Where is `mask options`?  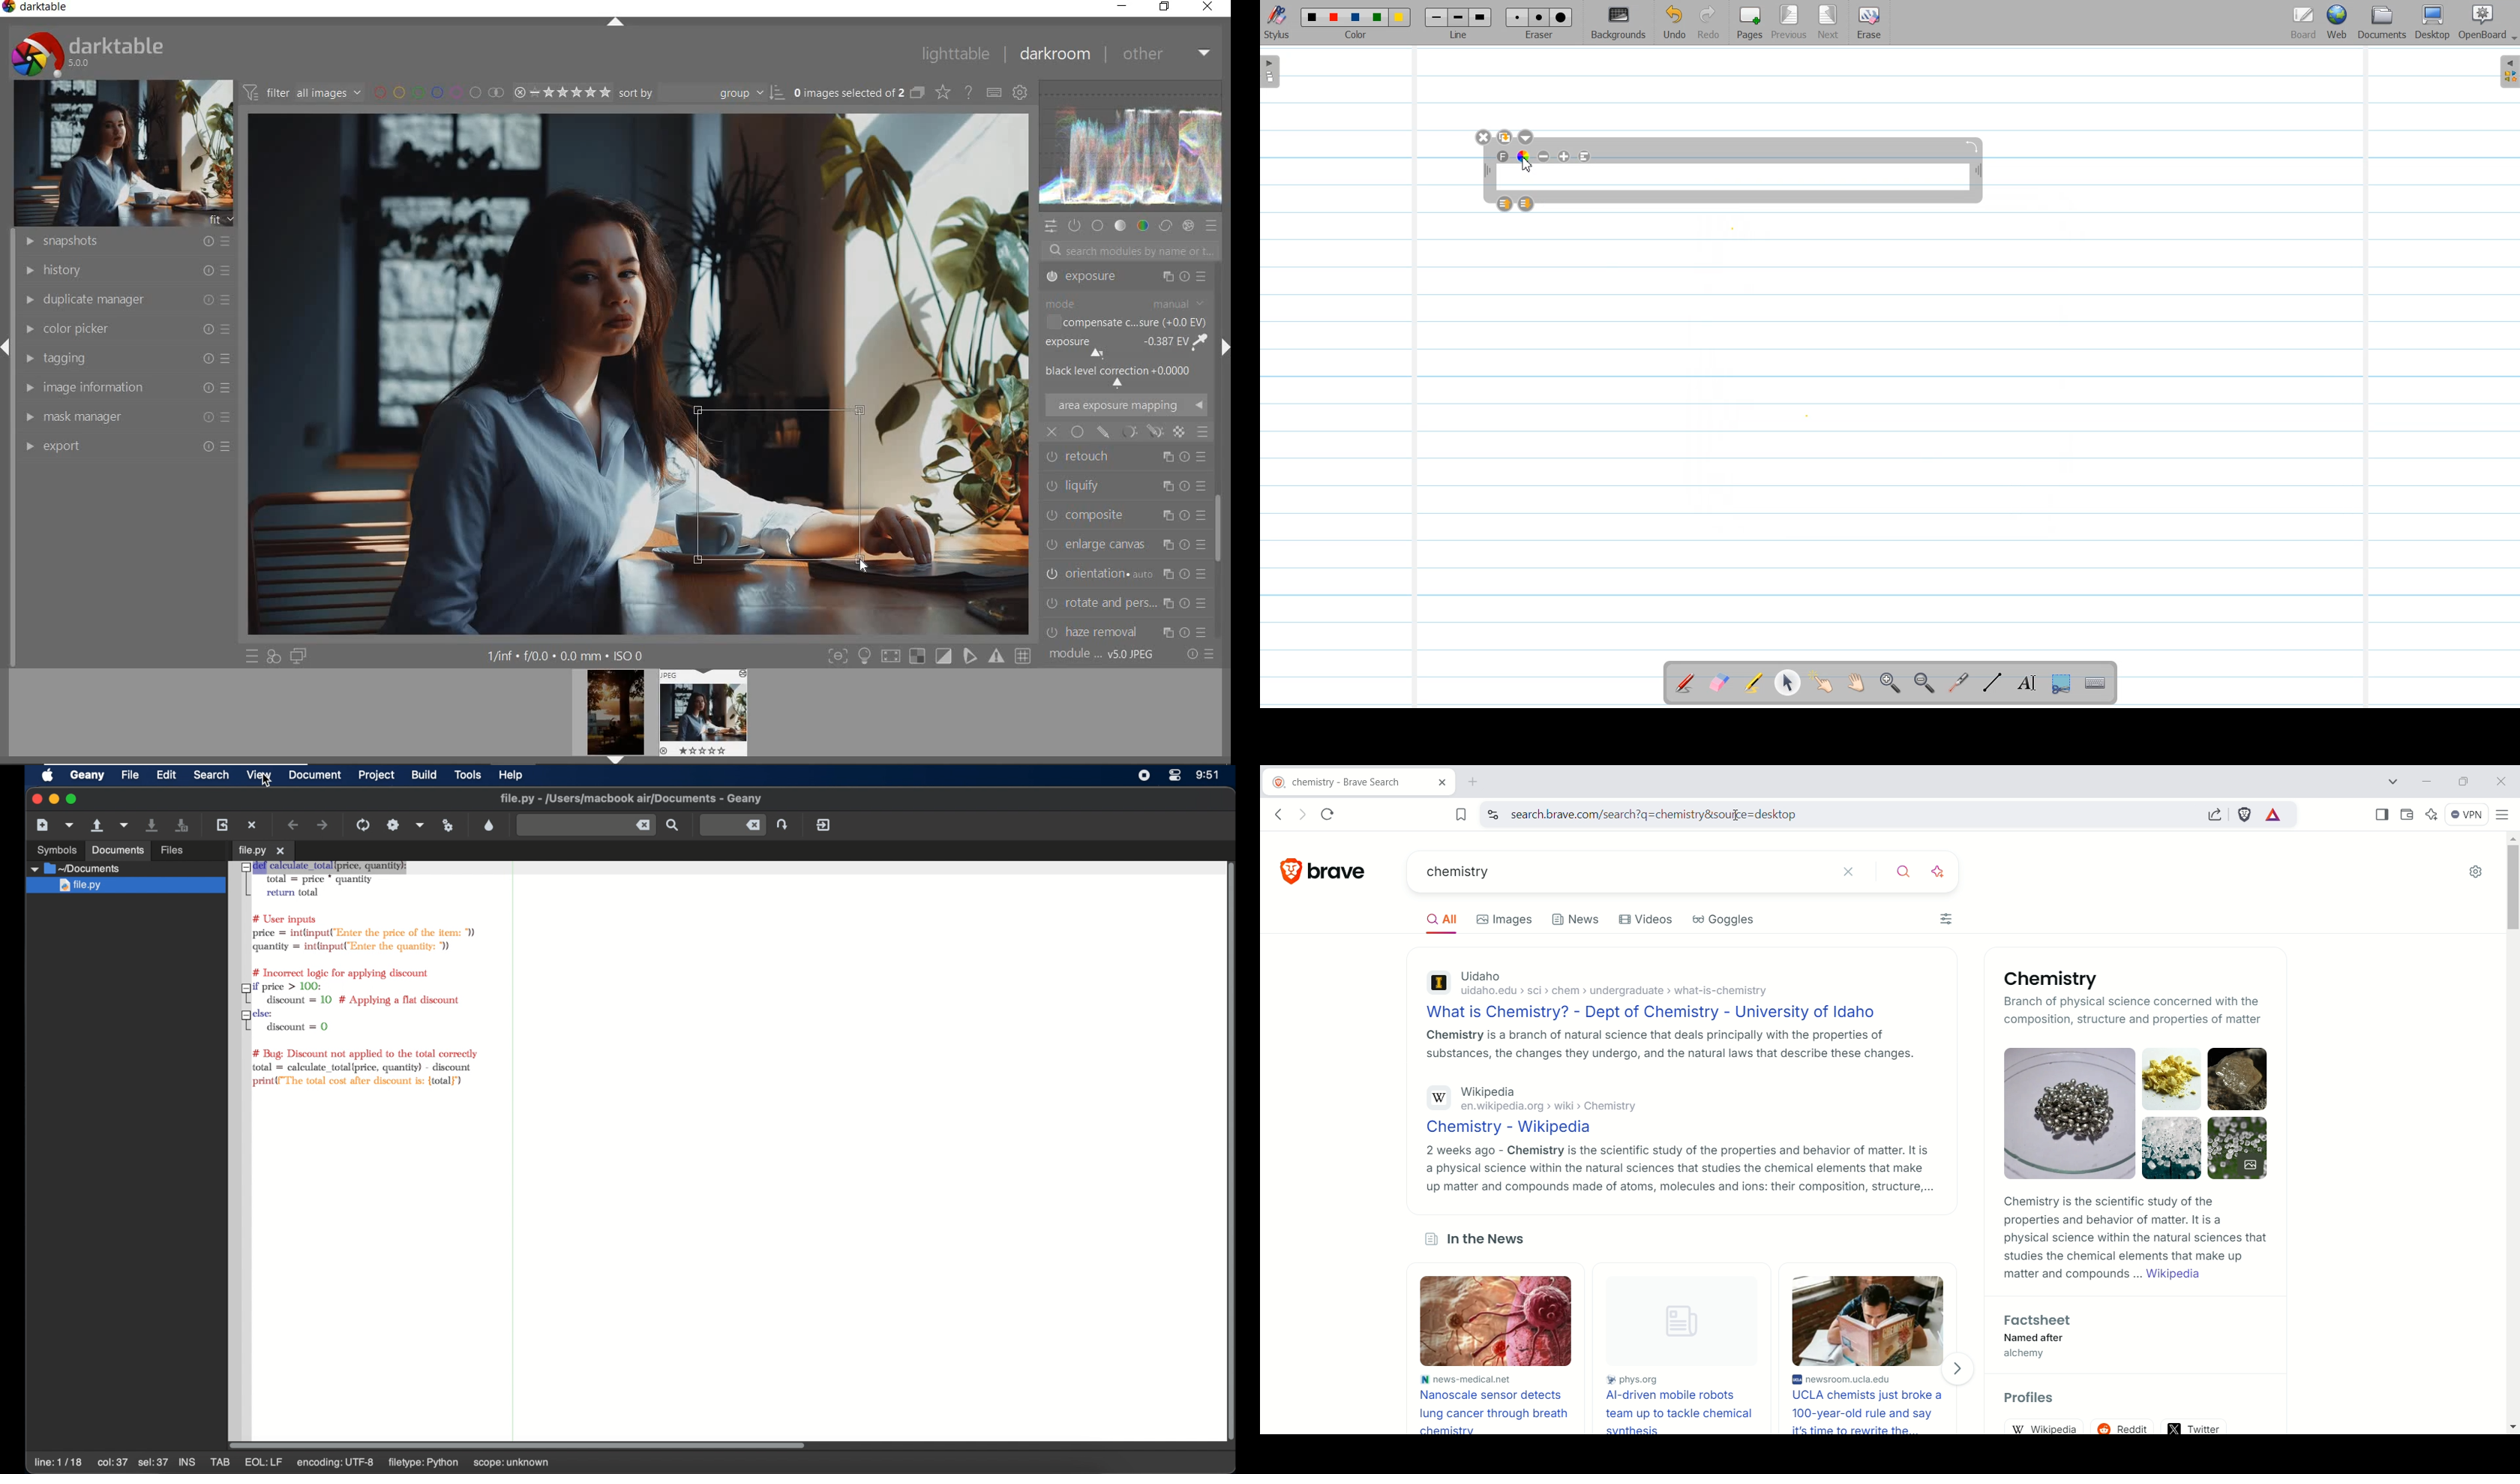 mask options is located at coordinates (1140, 431).